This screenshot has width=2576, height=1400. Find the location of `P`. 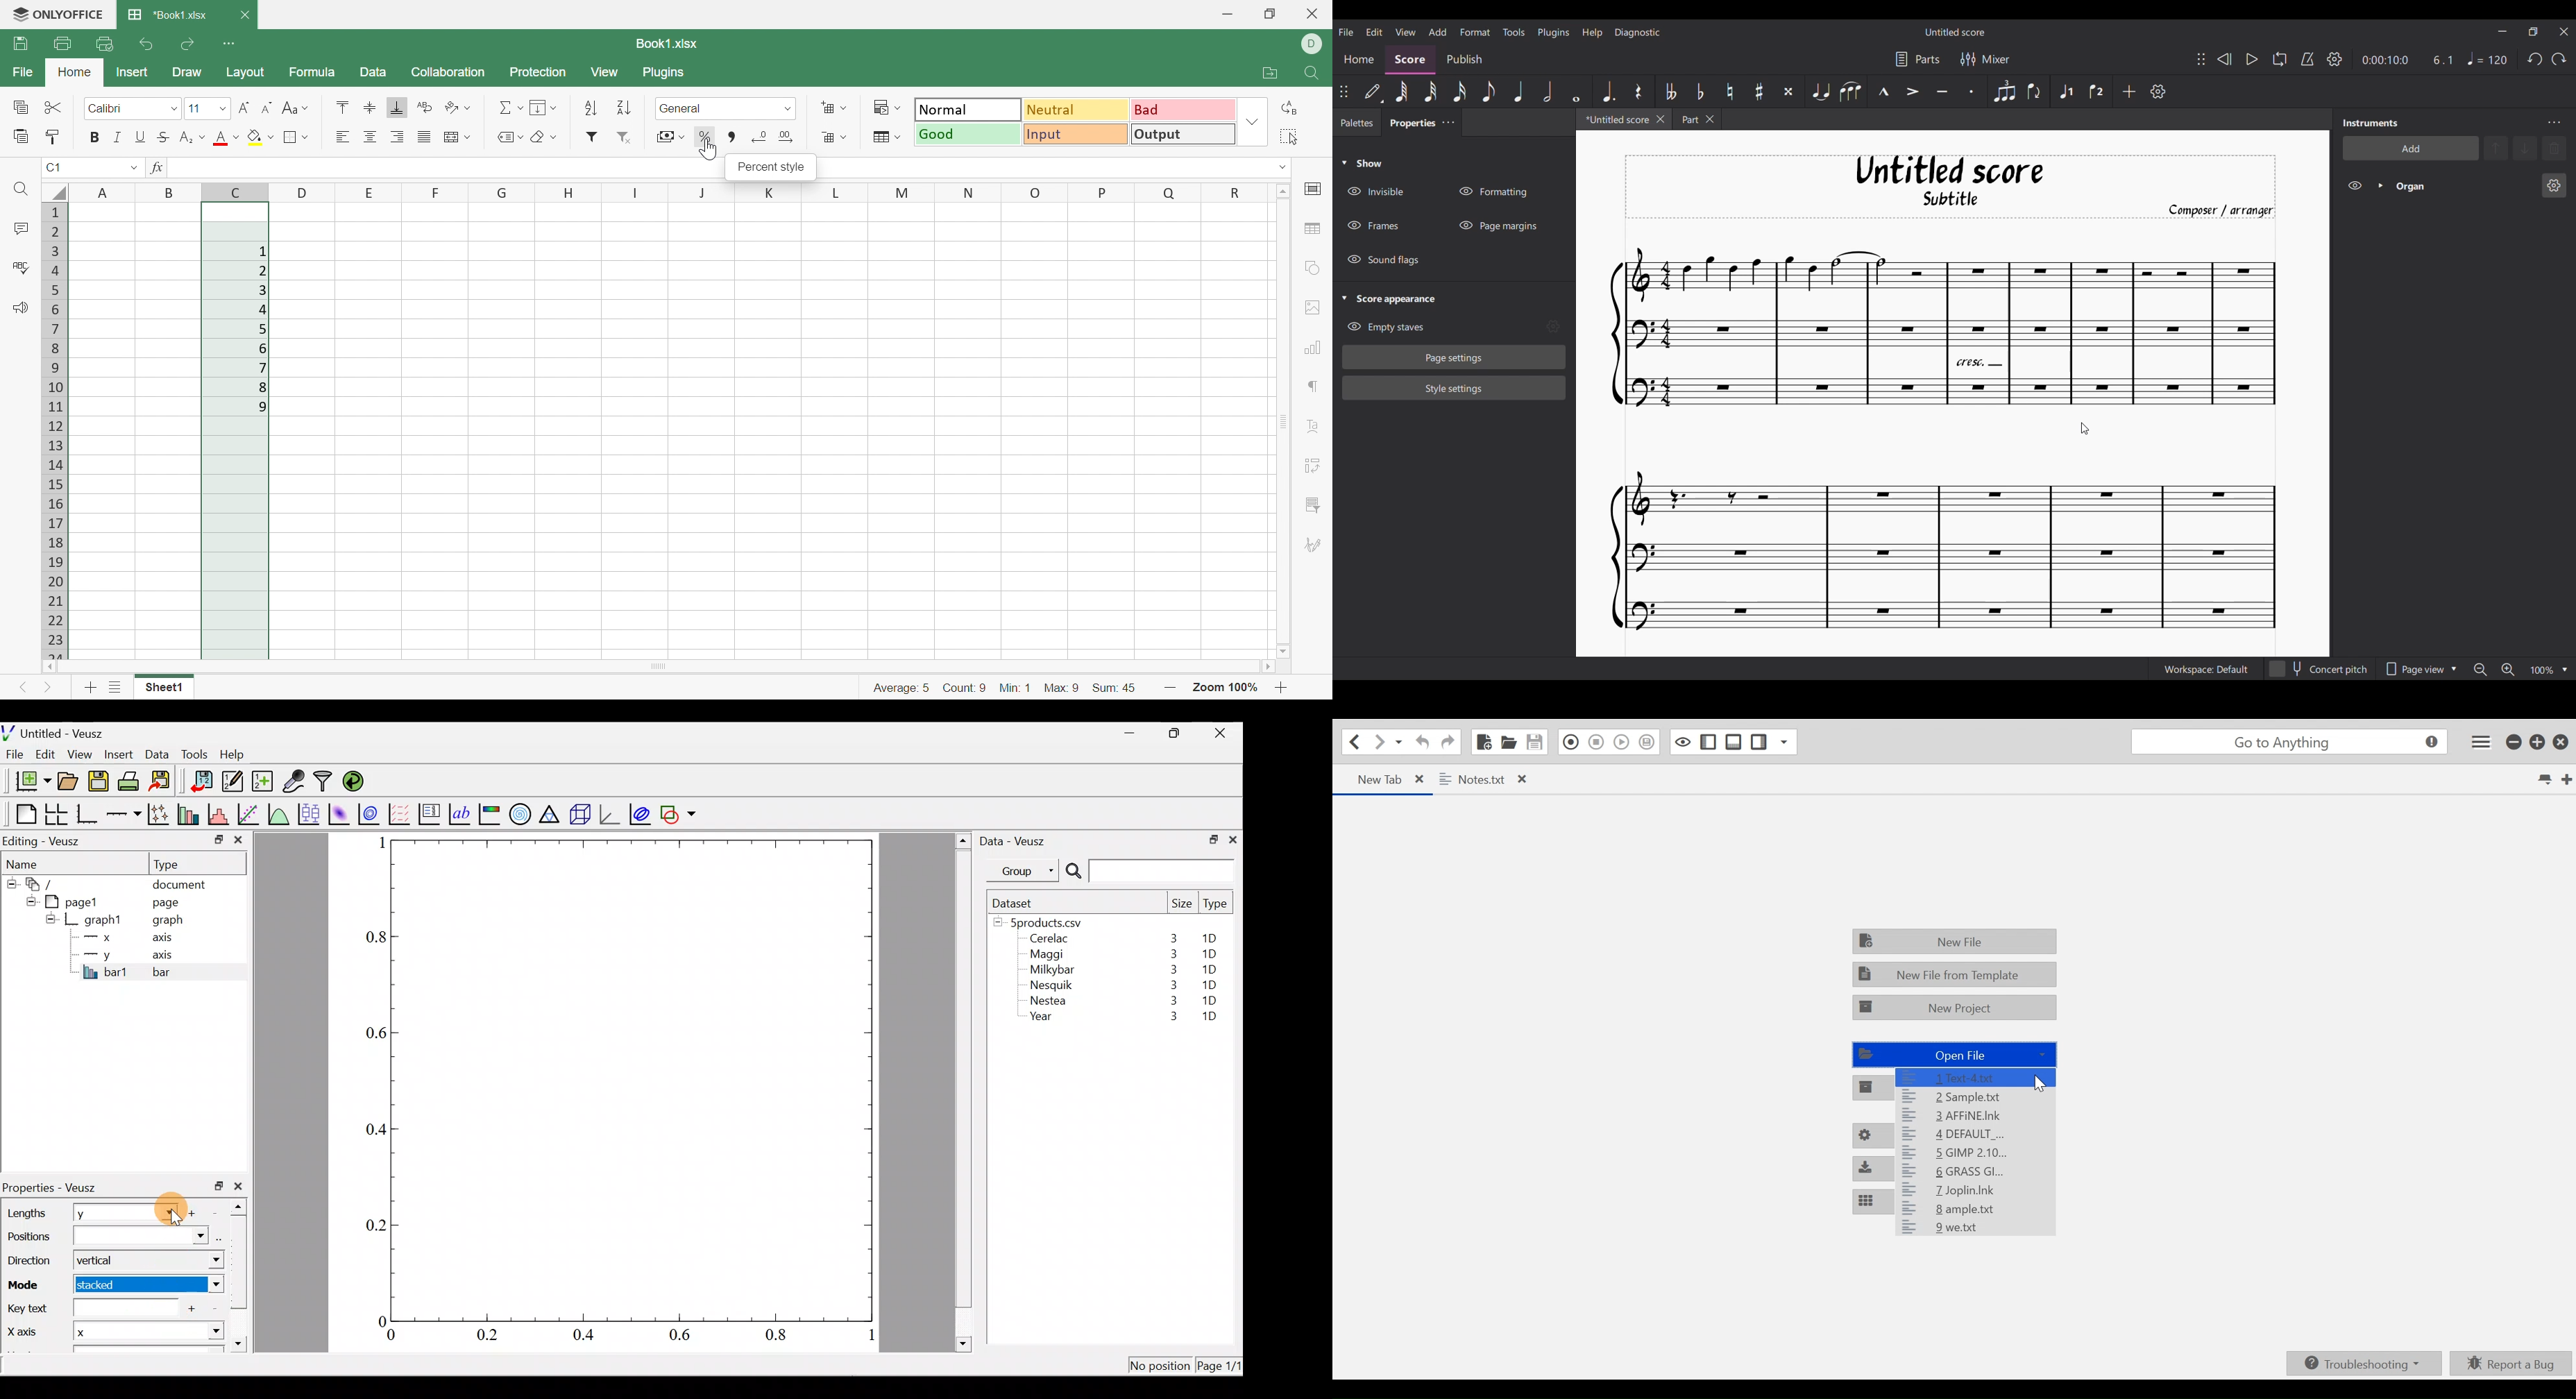

P is located at coordinates (1101, 194).